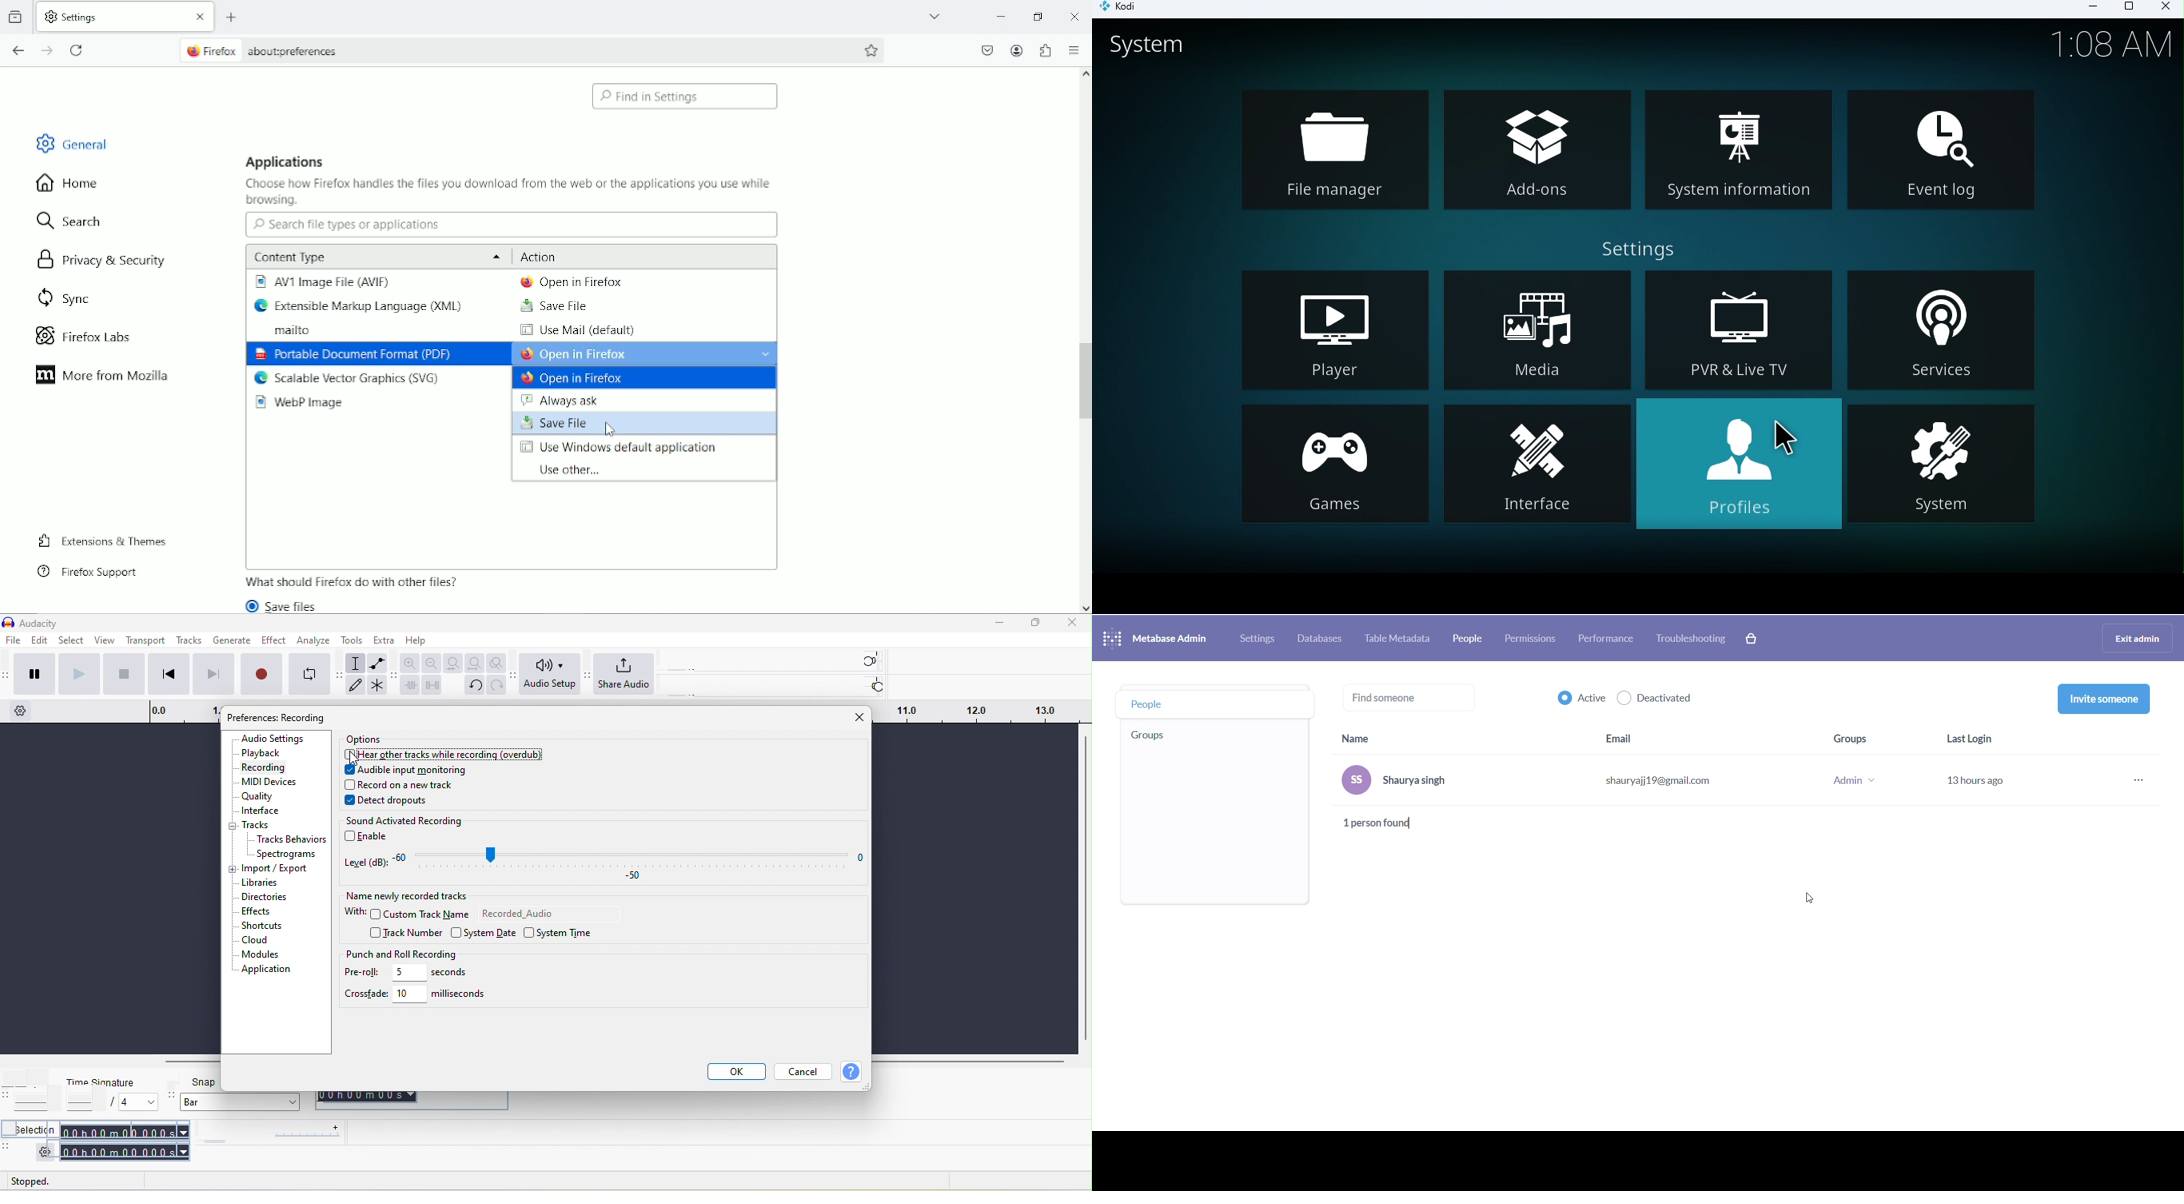 The width and height of the screenshot is (2184, 1204). What do you see at coordinates (1045, 50) in the screenshot?
I see `extensions` at bounding box center [1045, 50].